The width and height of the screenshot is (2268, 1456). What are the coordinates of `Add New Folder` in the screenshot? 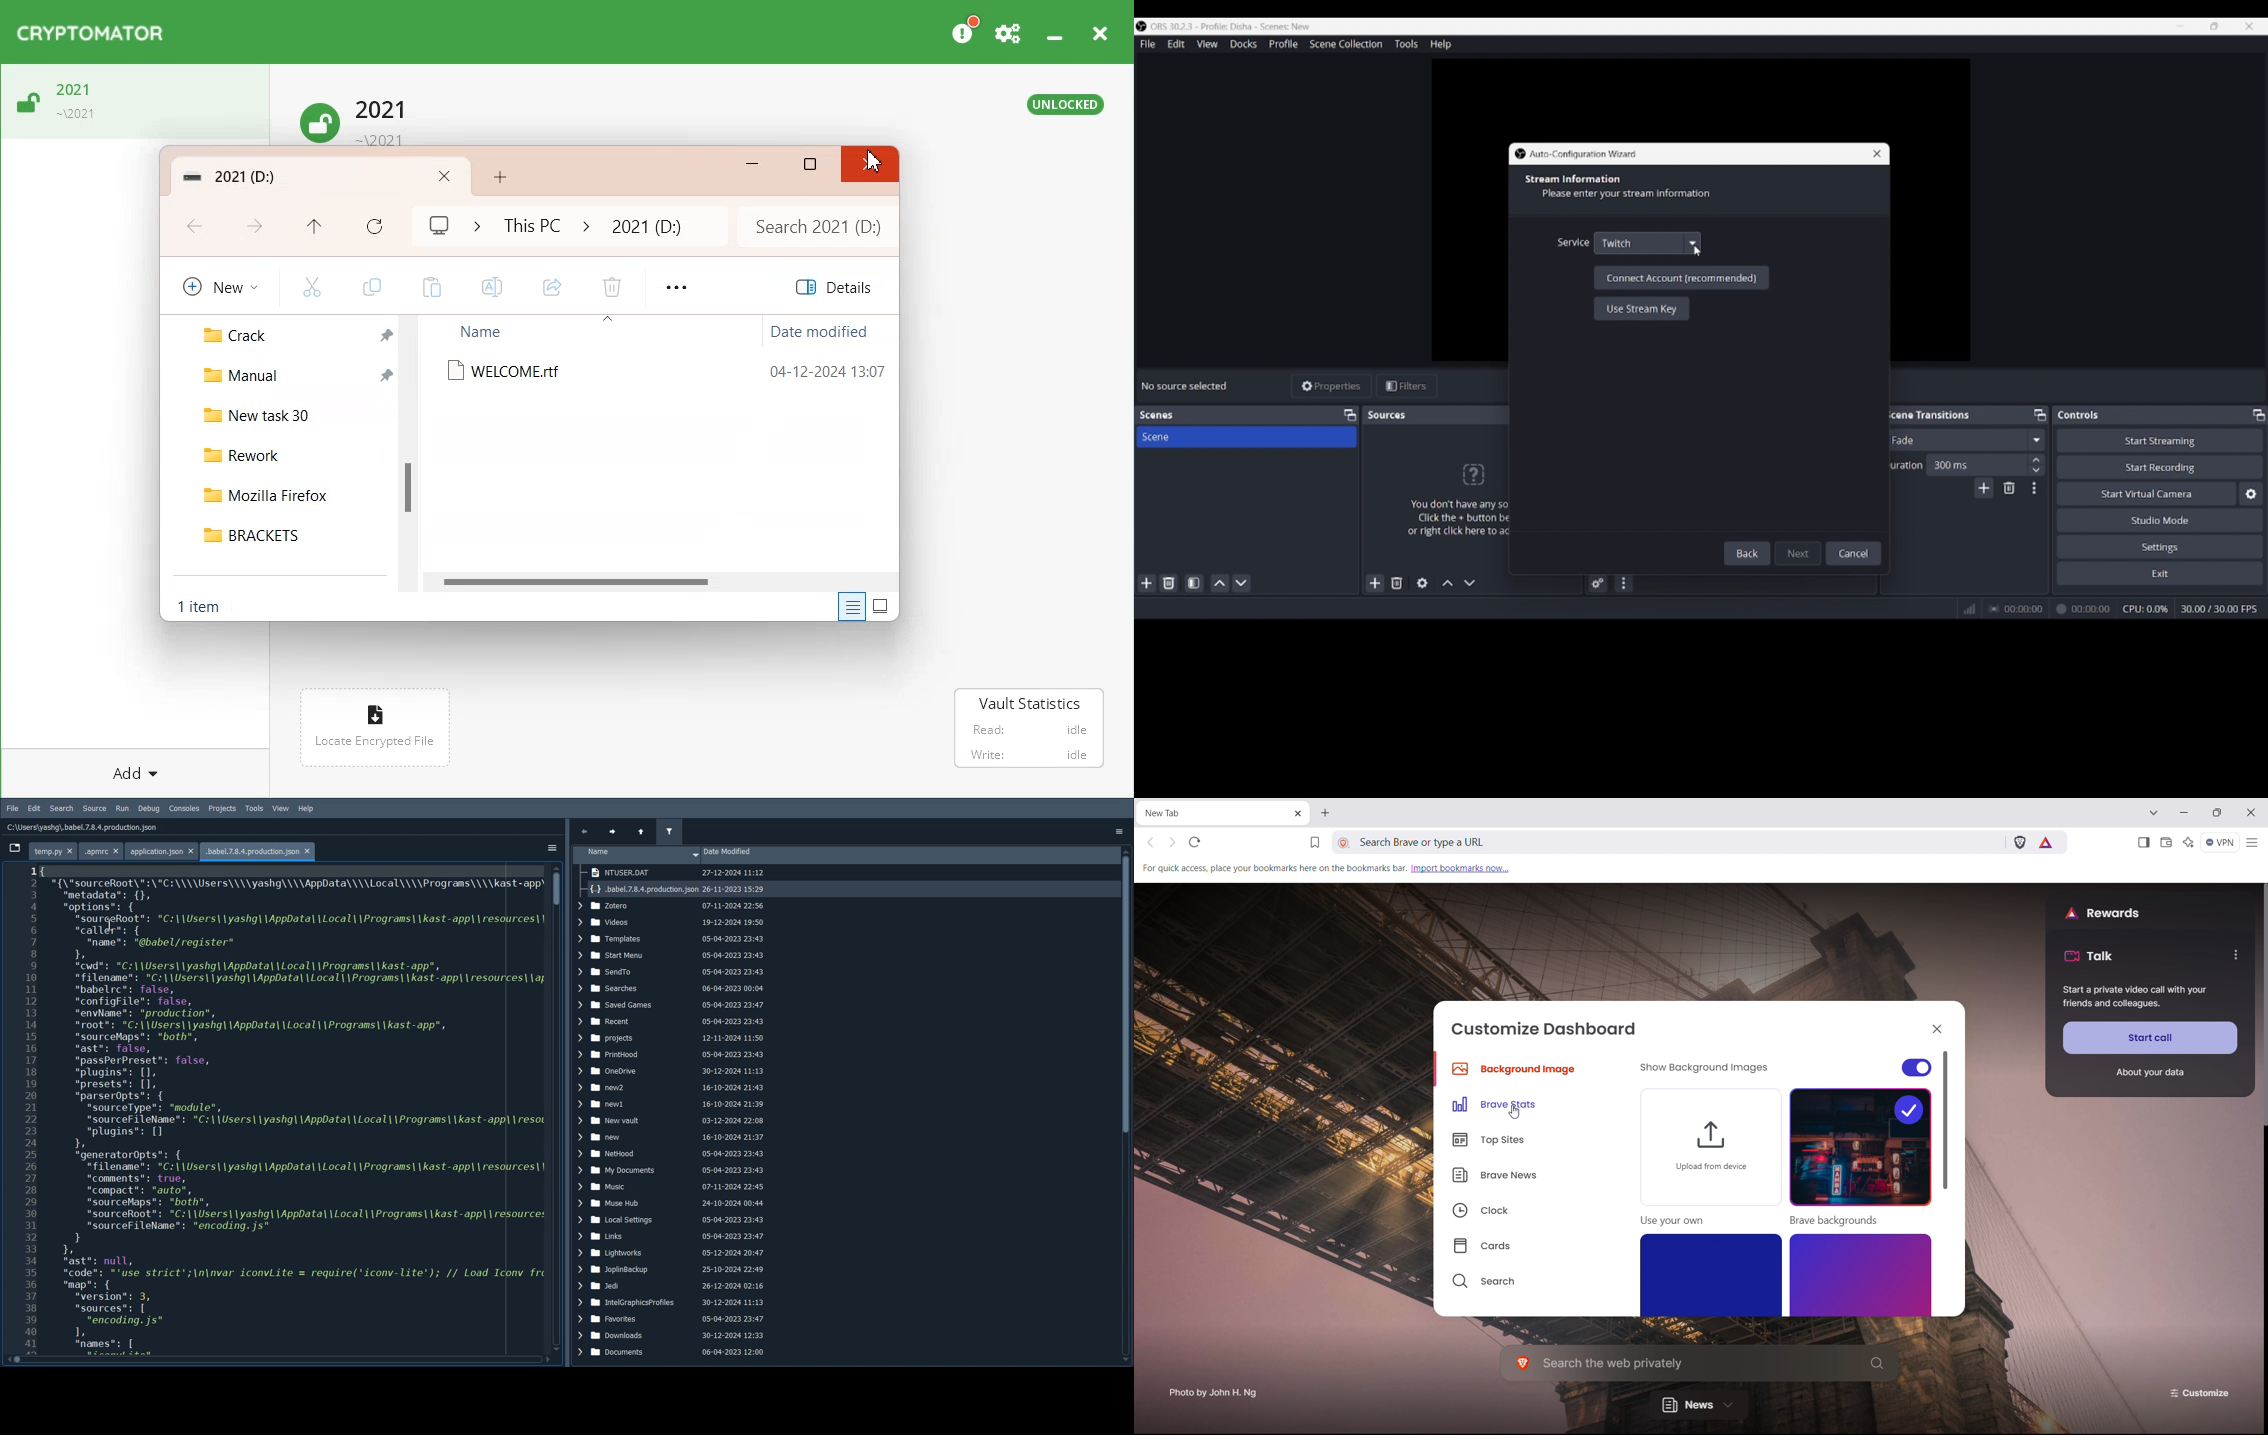 It's located at (499, 176).